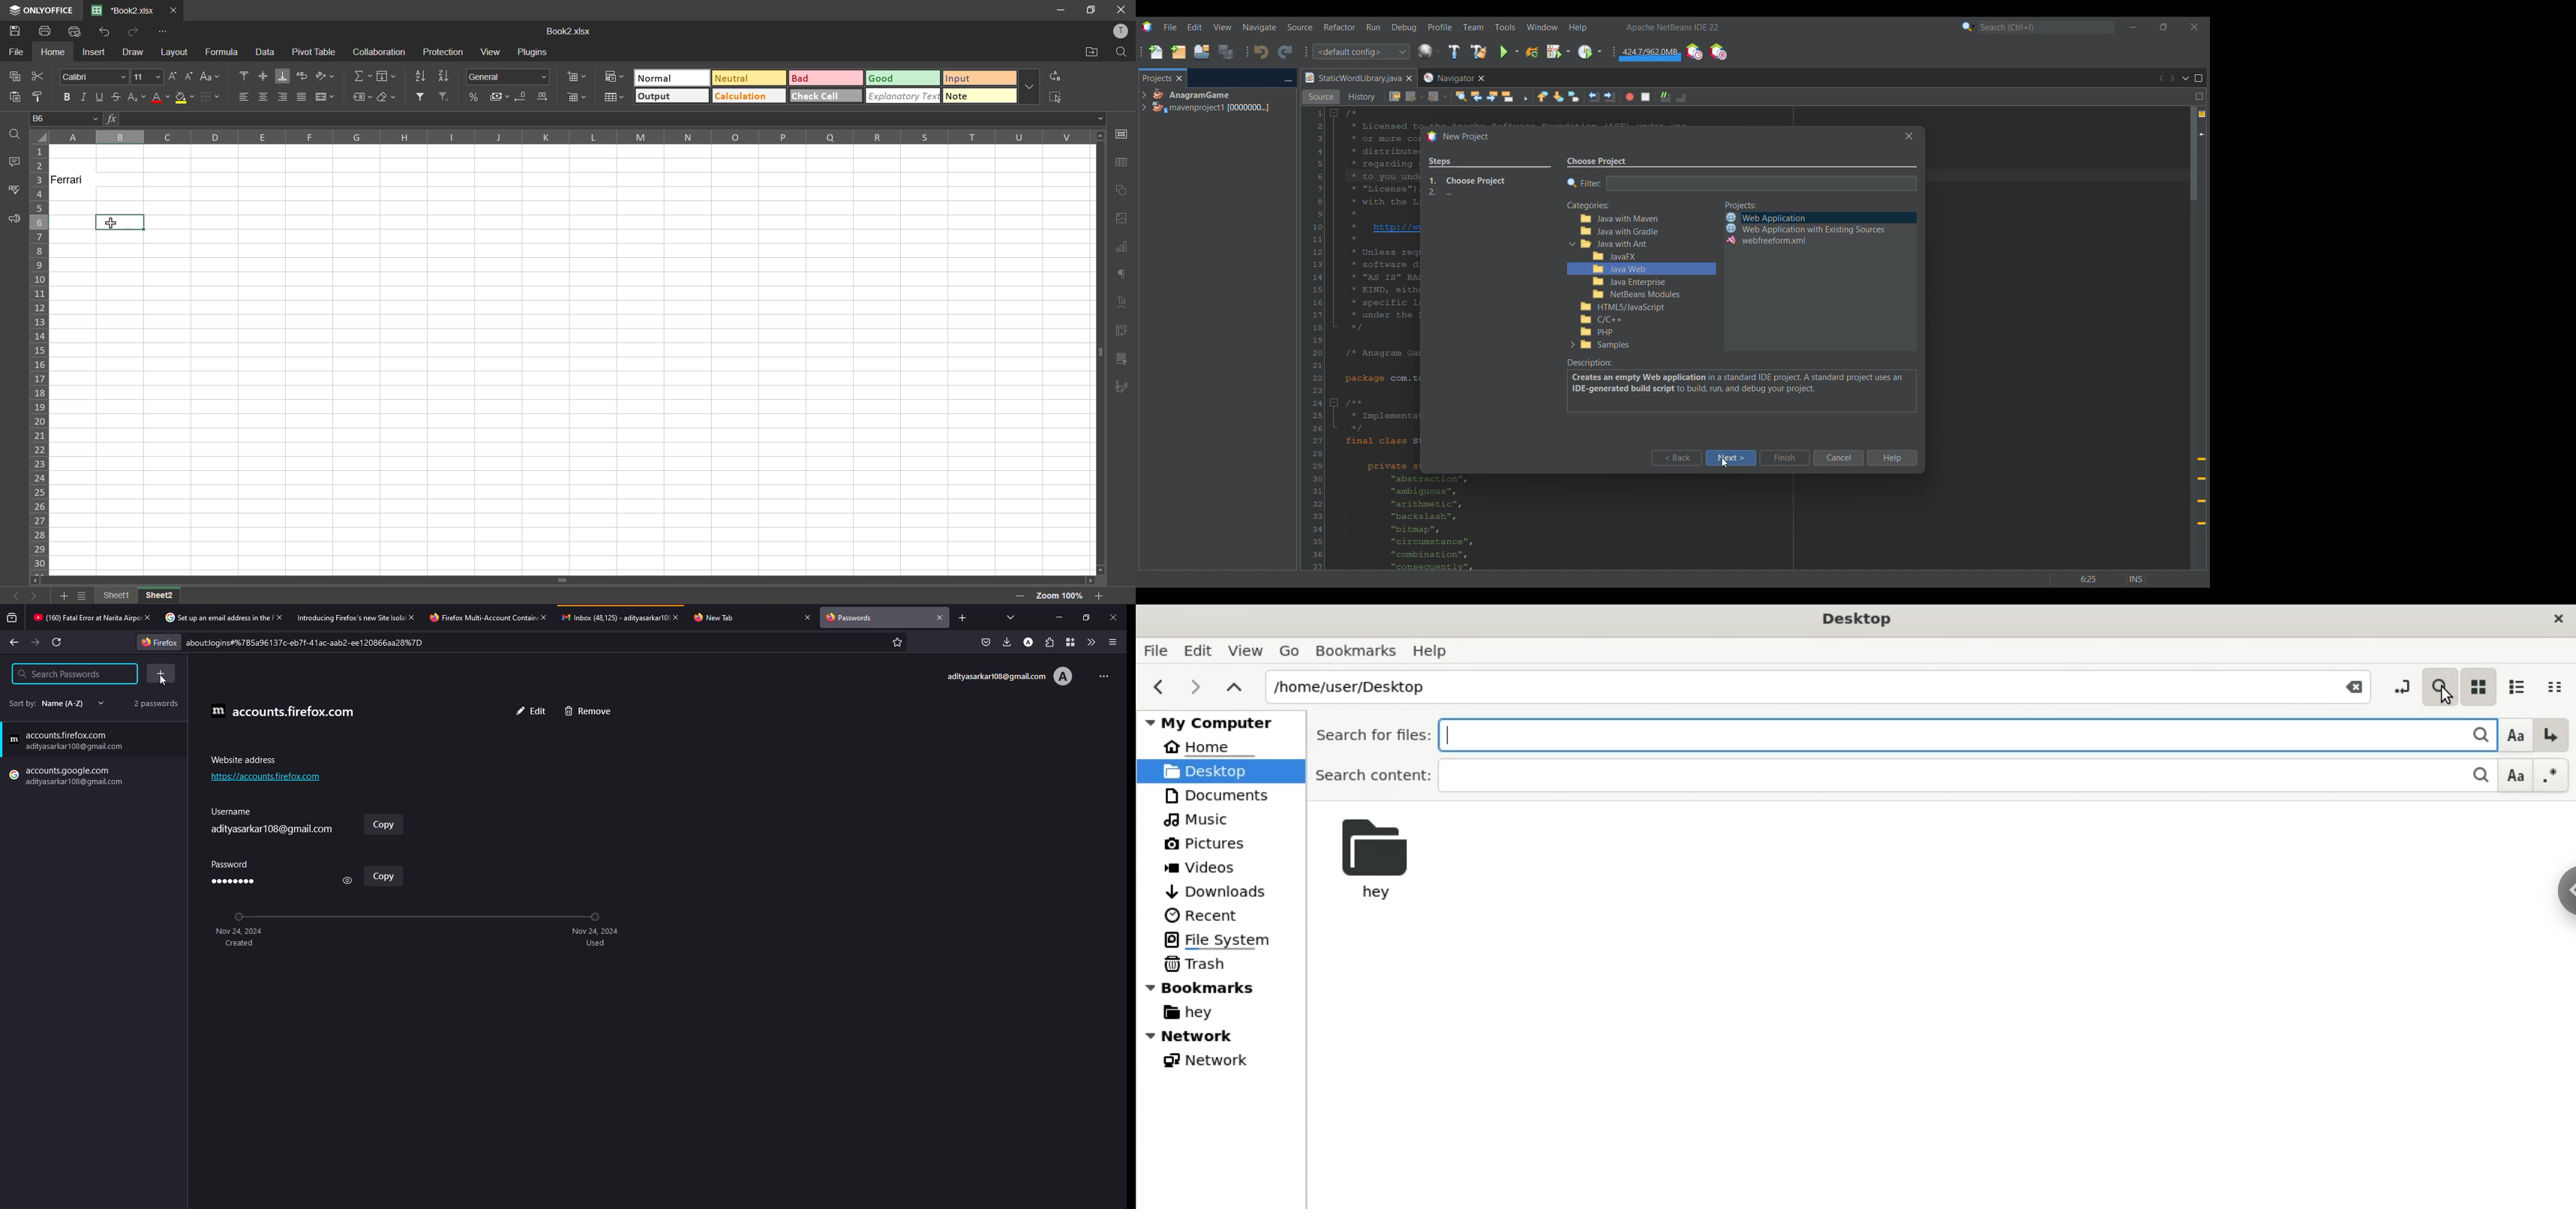  Describe the element at coordinates (94, 52) in the screenshot. I see `insert` at that location.